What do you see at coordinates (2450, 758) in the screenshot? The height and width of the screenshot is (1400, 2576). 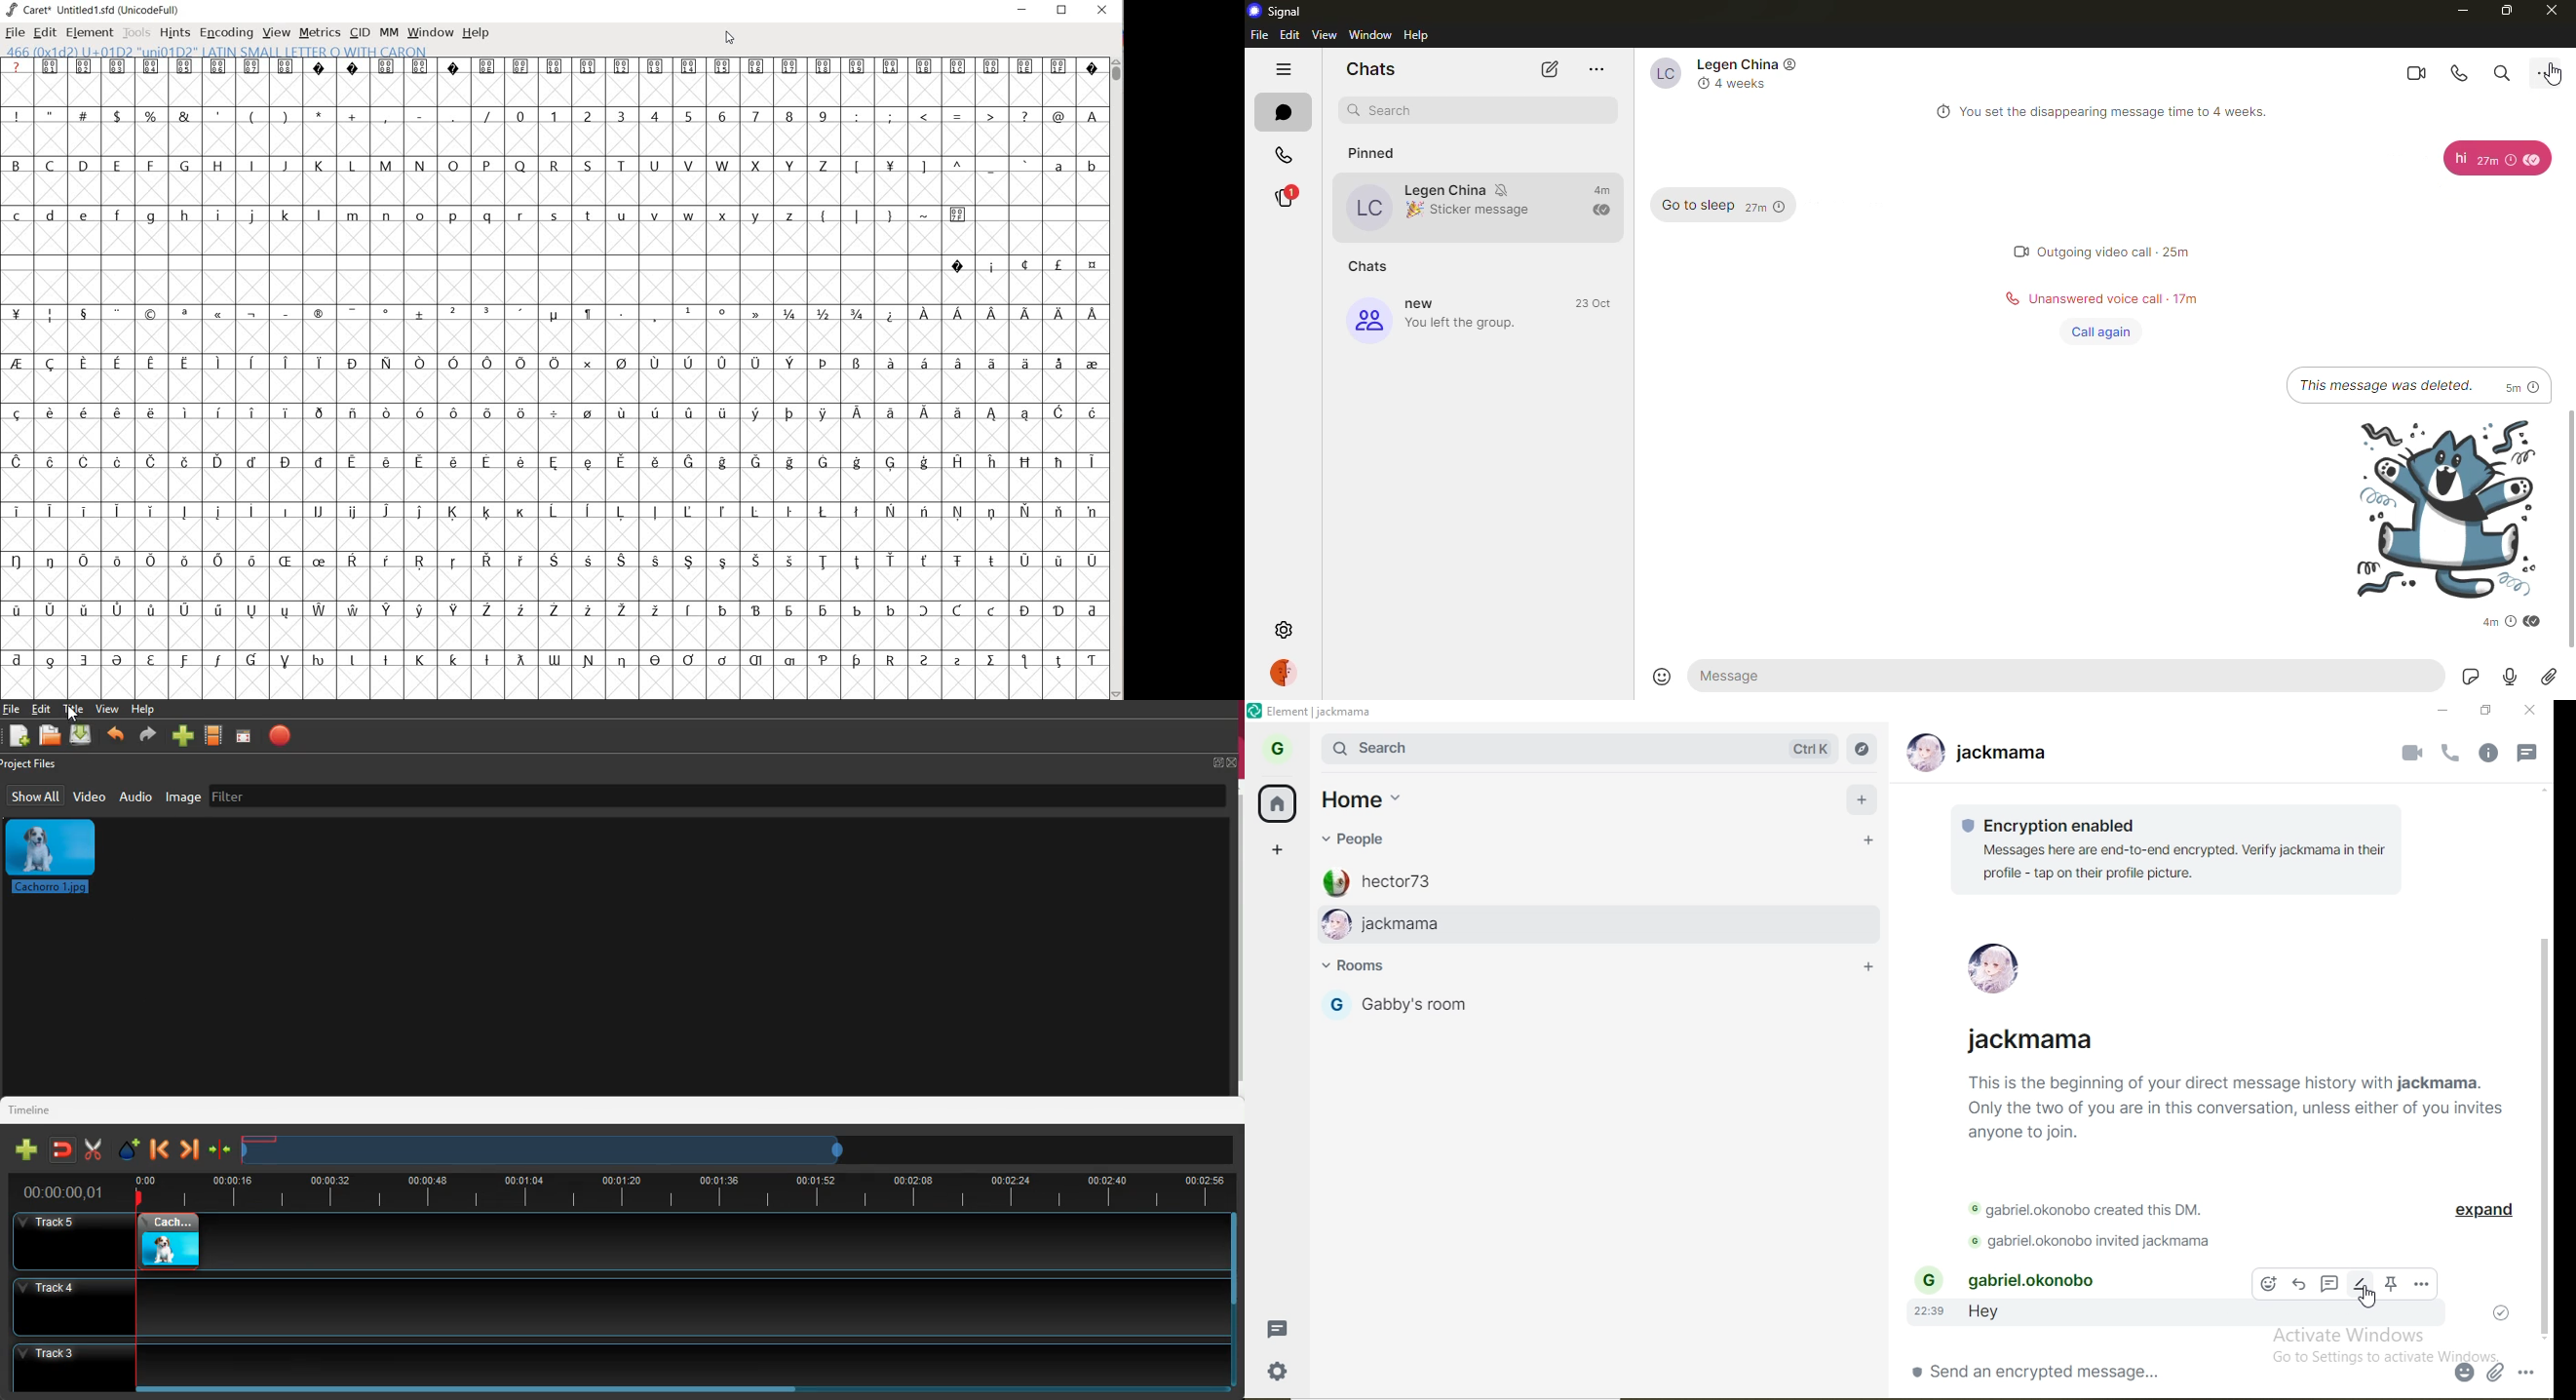 I see `voice call` at bounding box center [2450, 758].